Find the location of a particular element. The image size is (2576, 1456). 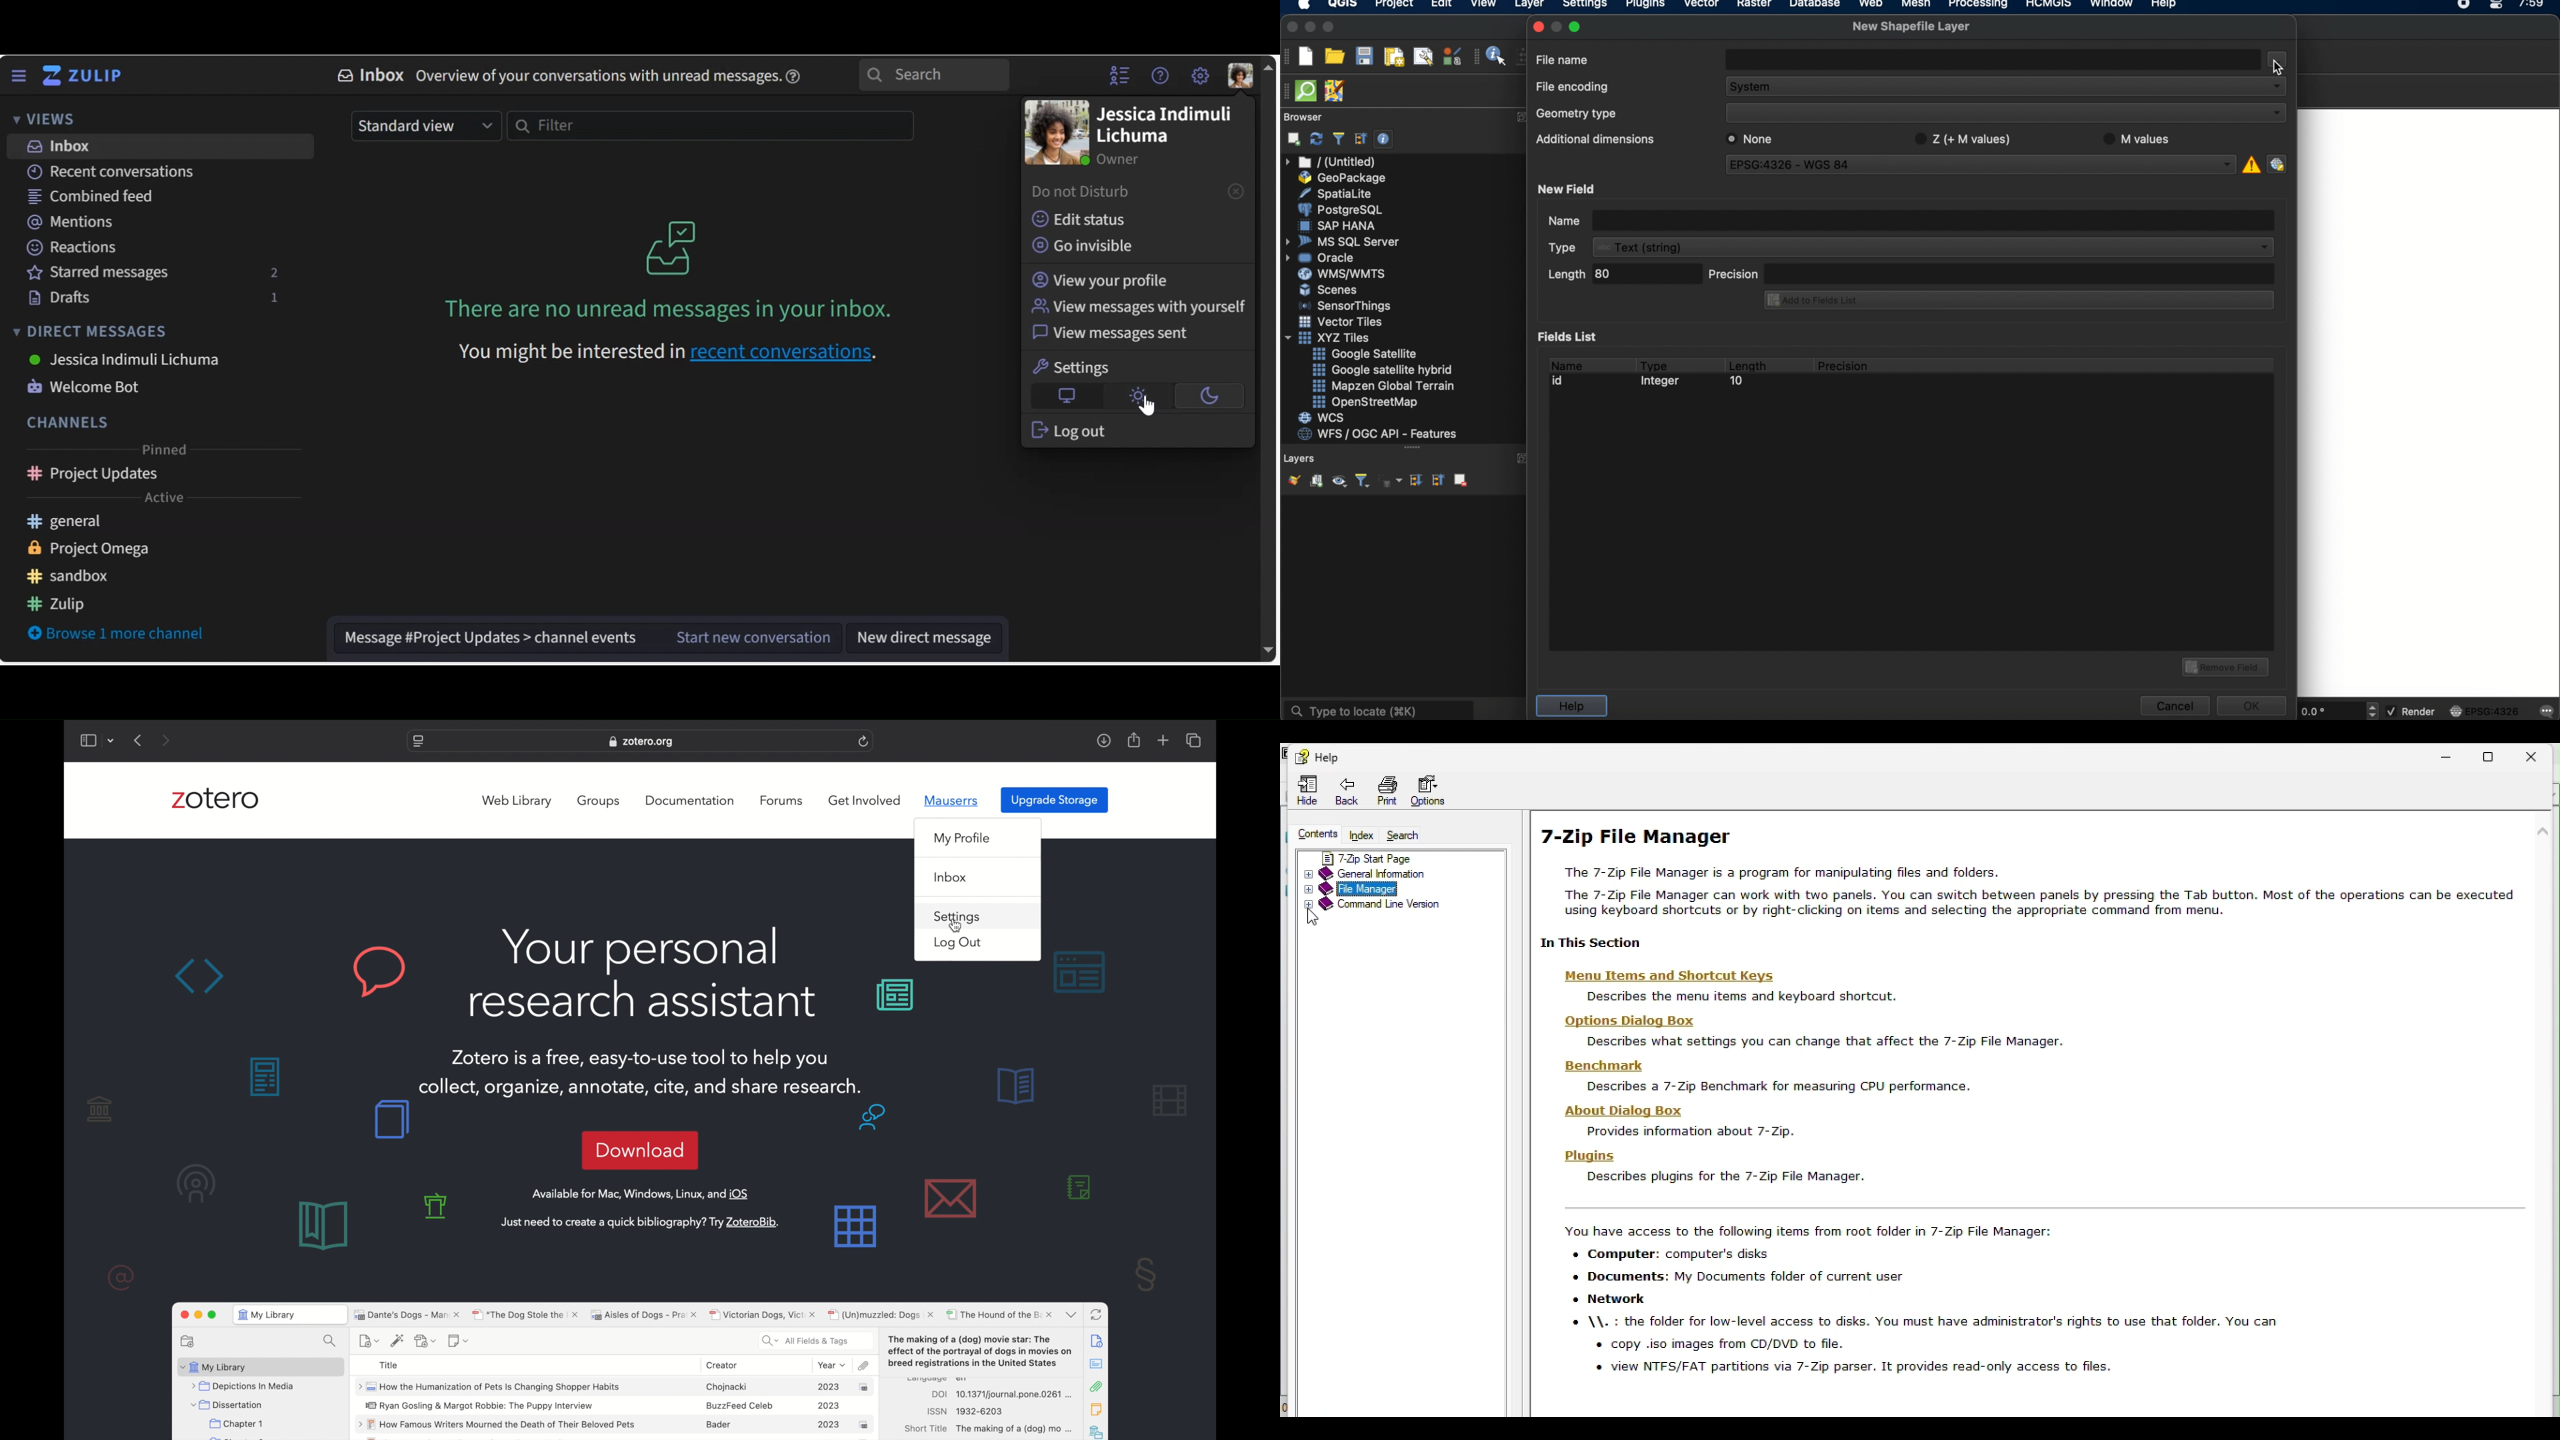

close is located at coordinates (1291, 27).